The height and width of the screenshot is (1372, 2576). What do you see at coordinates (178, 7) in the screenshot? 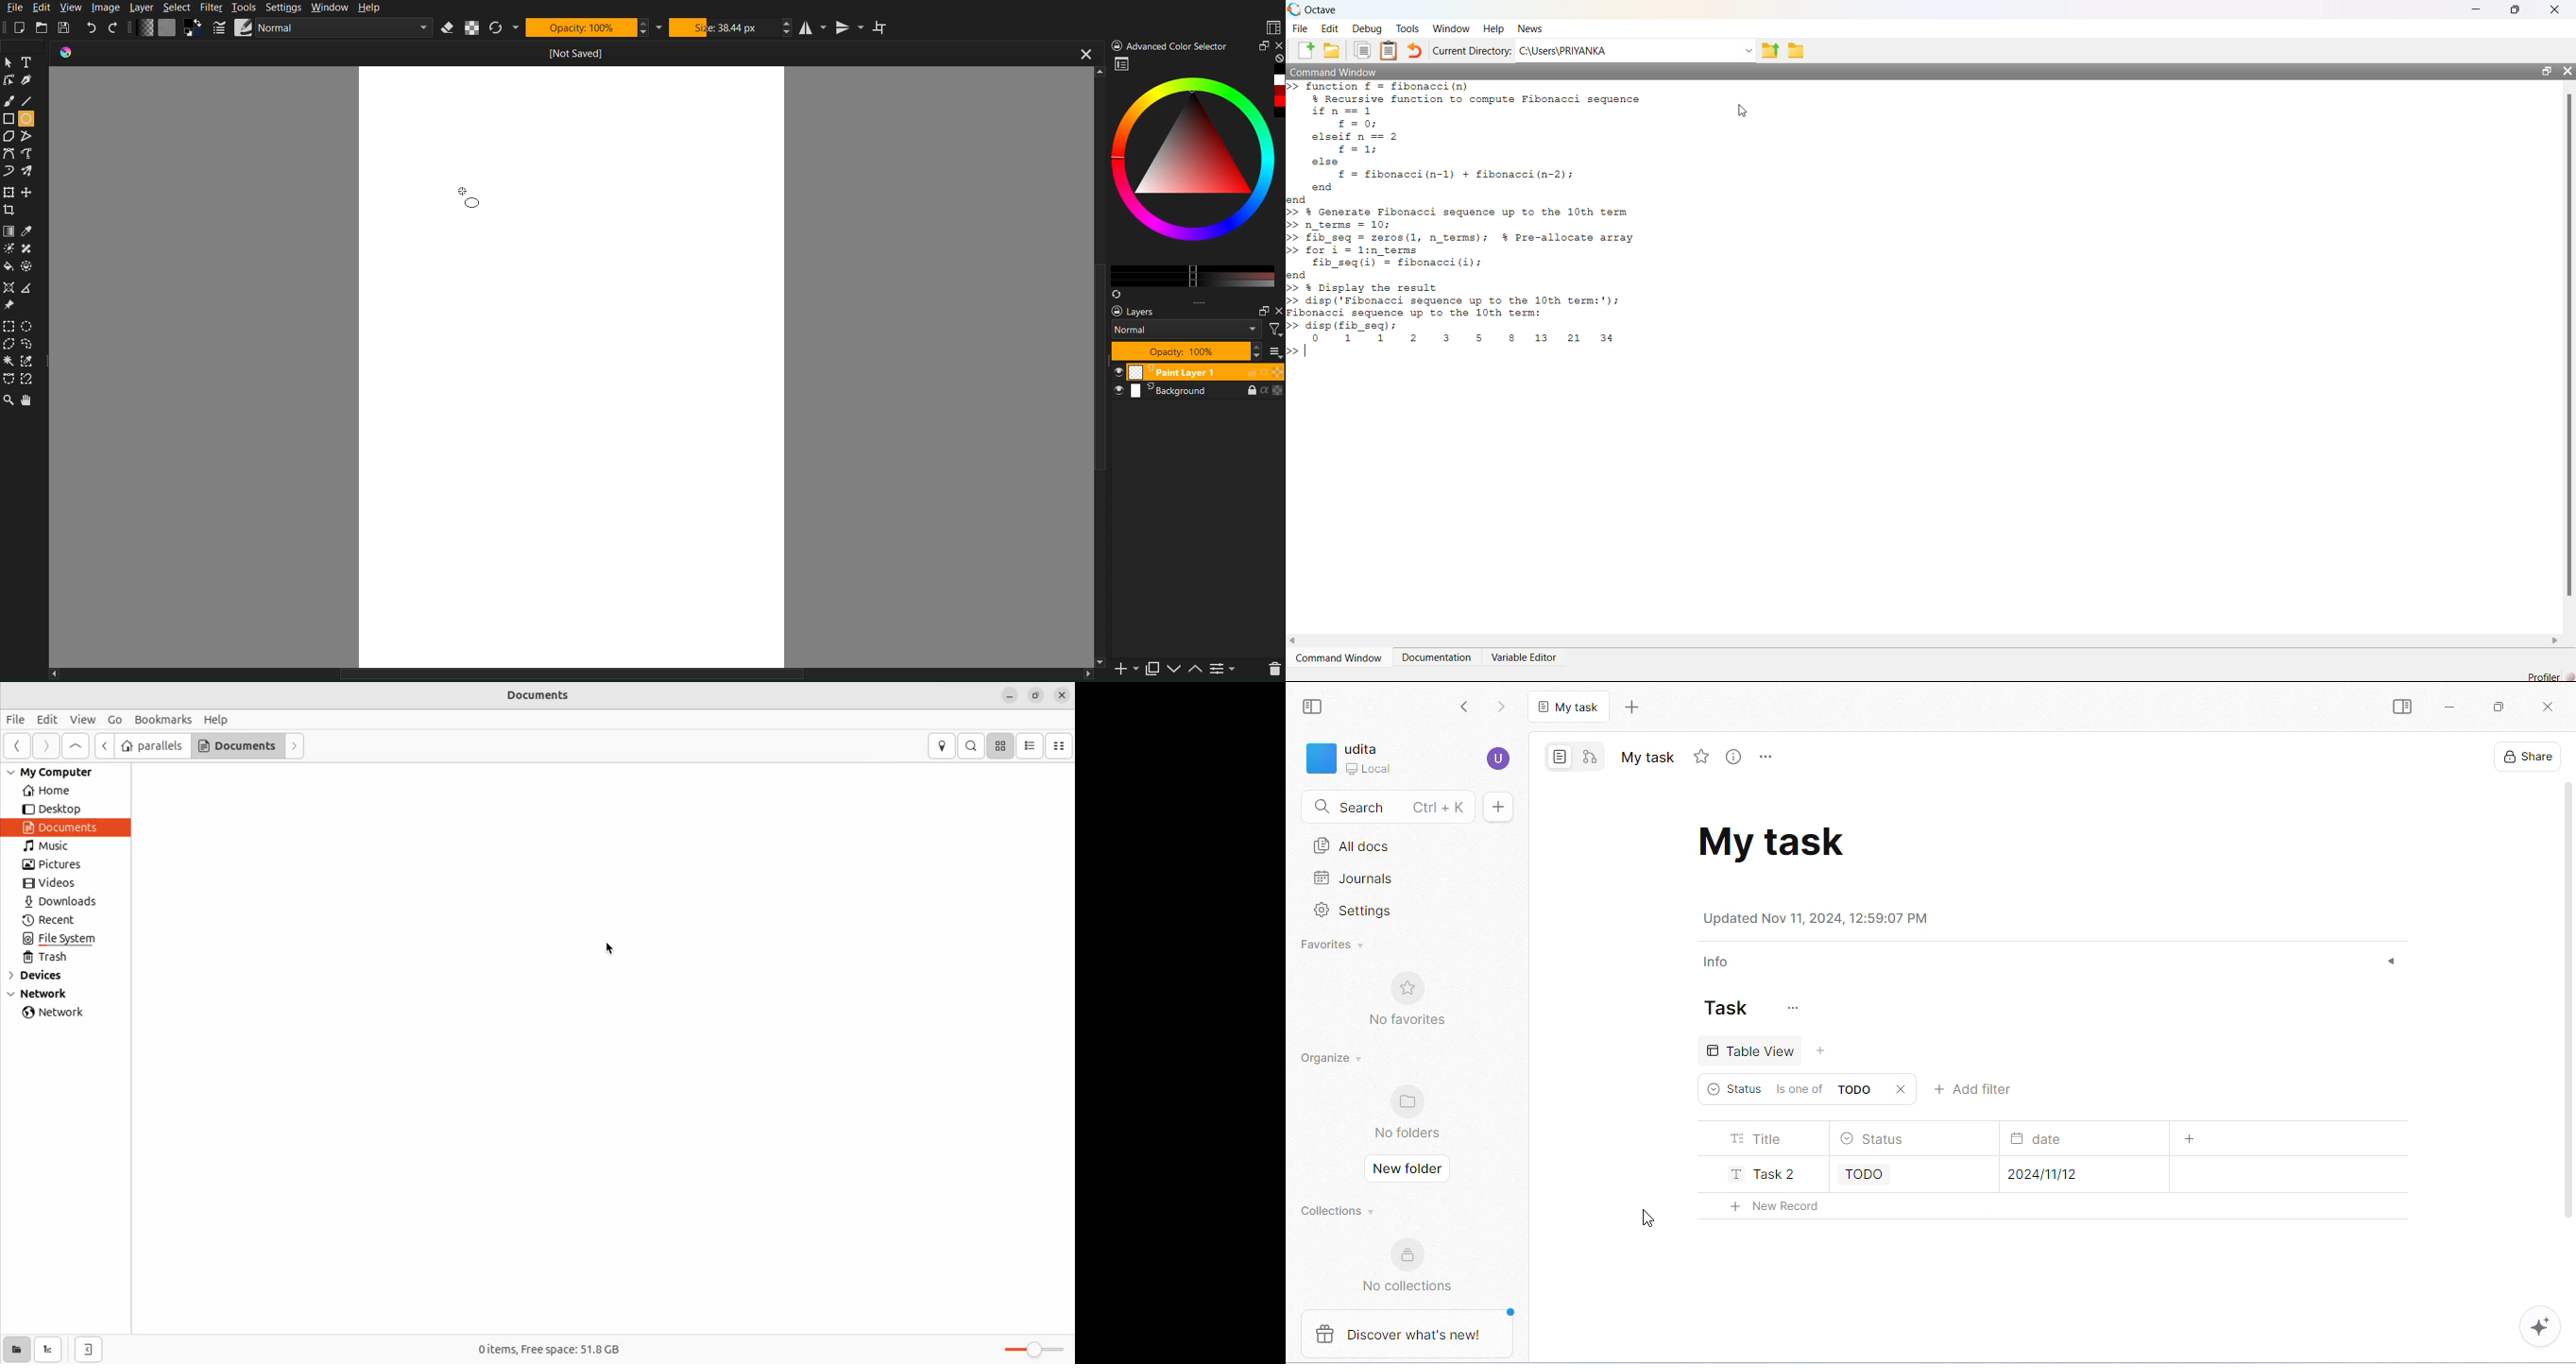
I see `Select` at bounding box center [178, 7].